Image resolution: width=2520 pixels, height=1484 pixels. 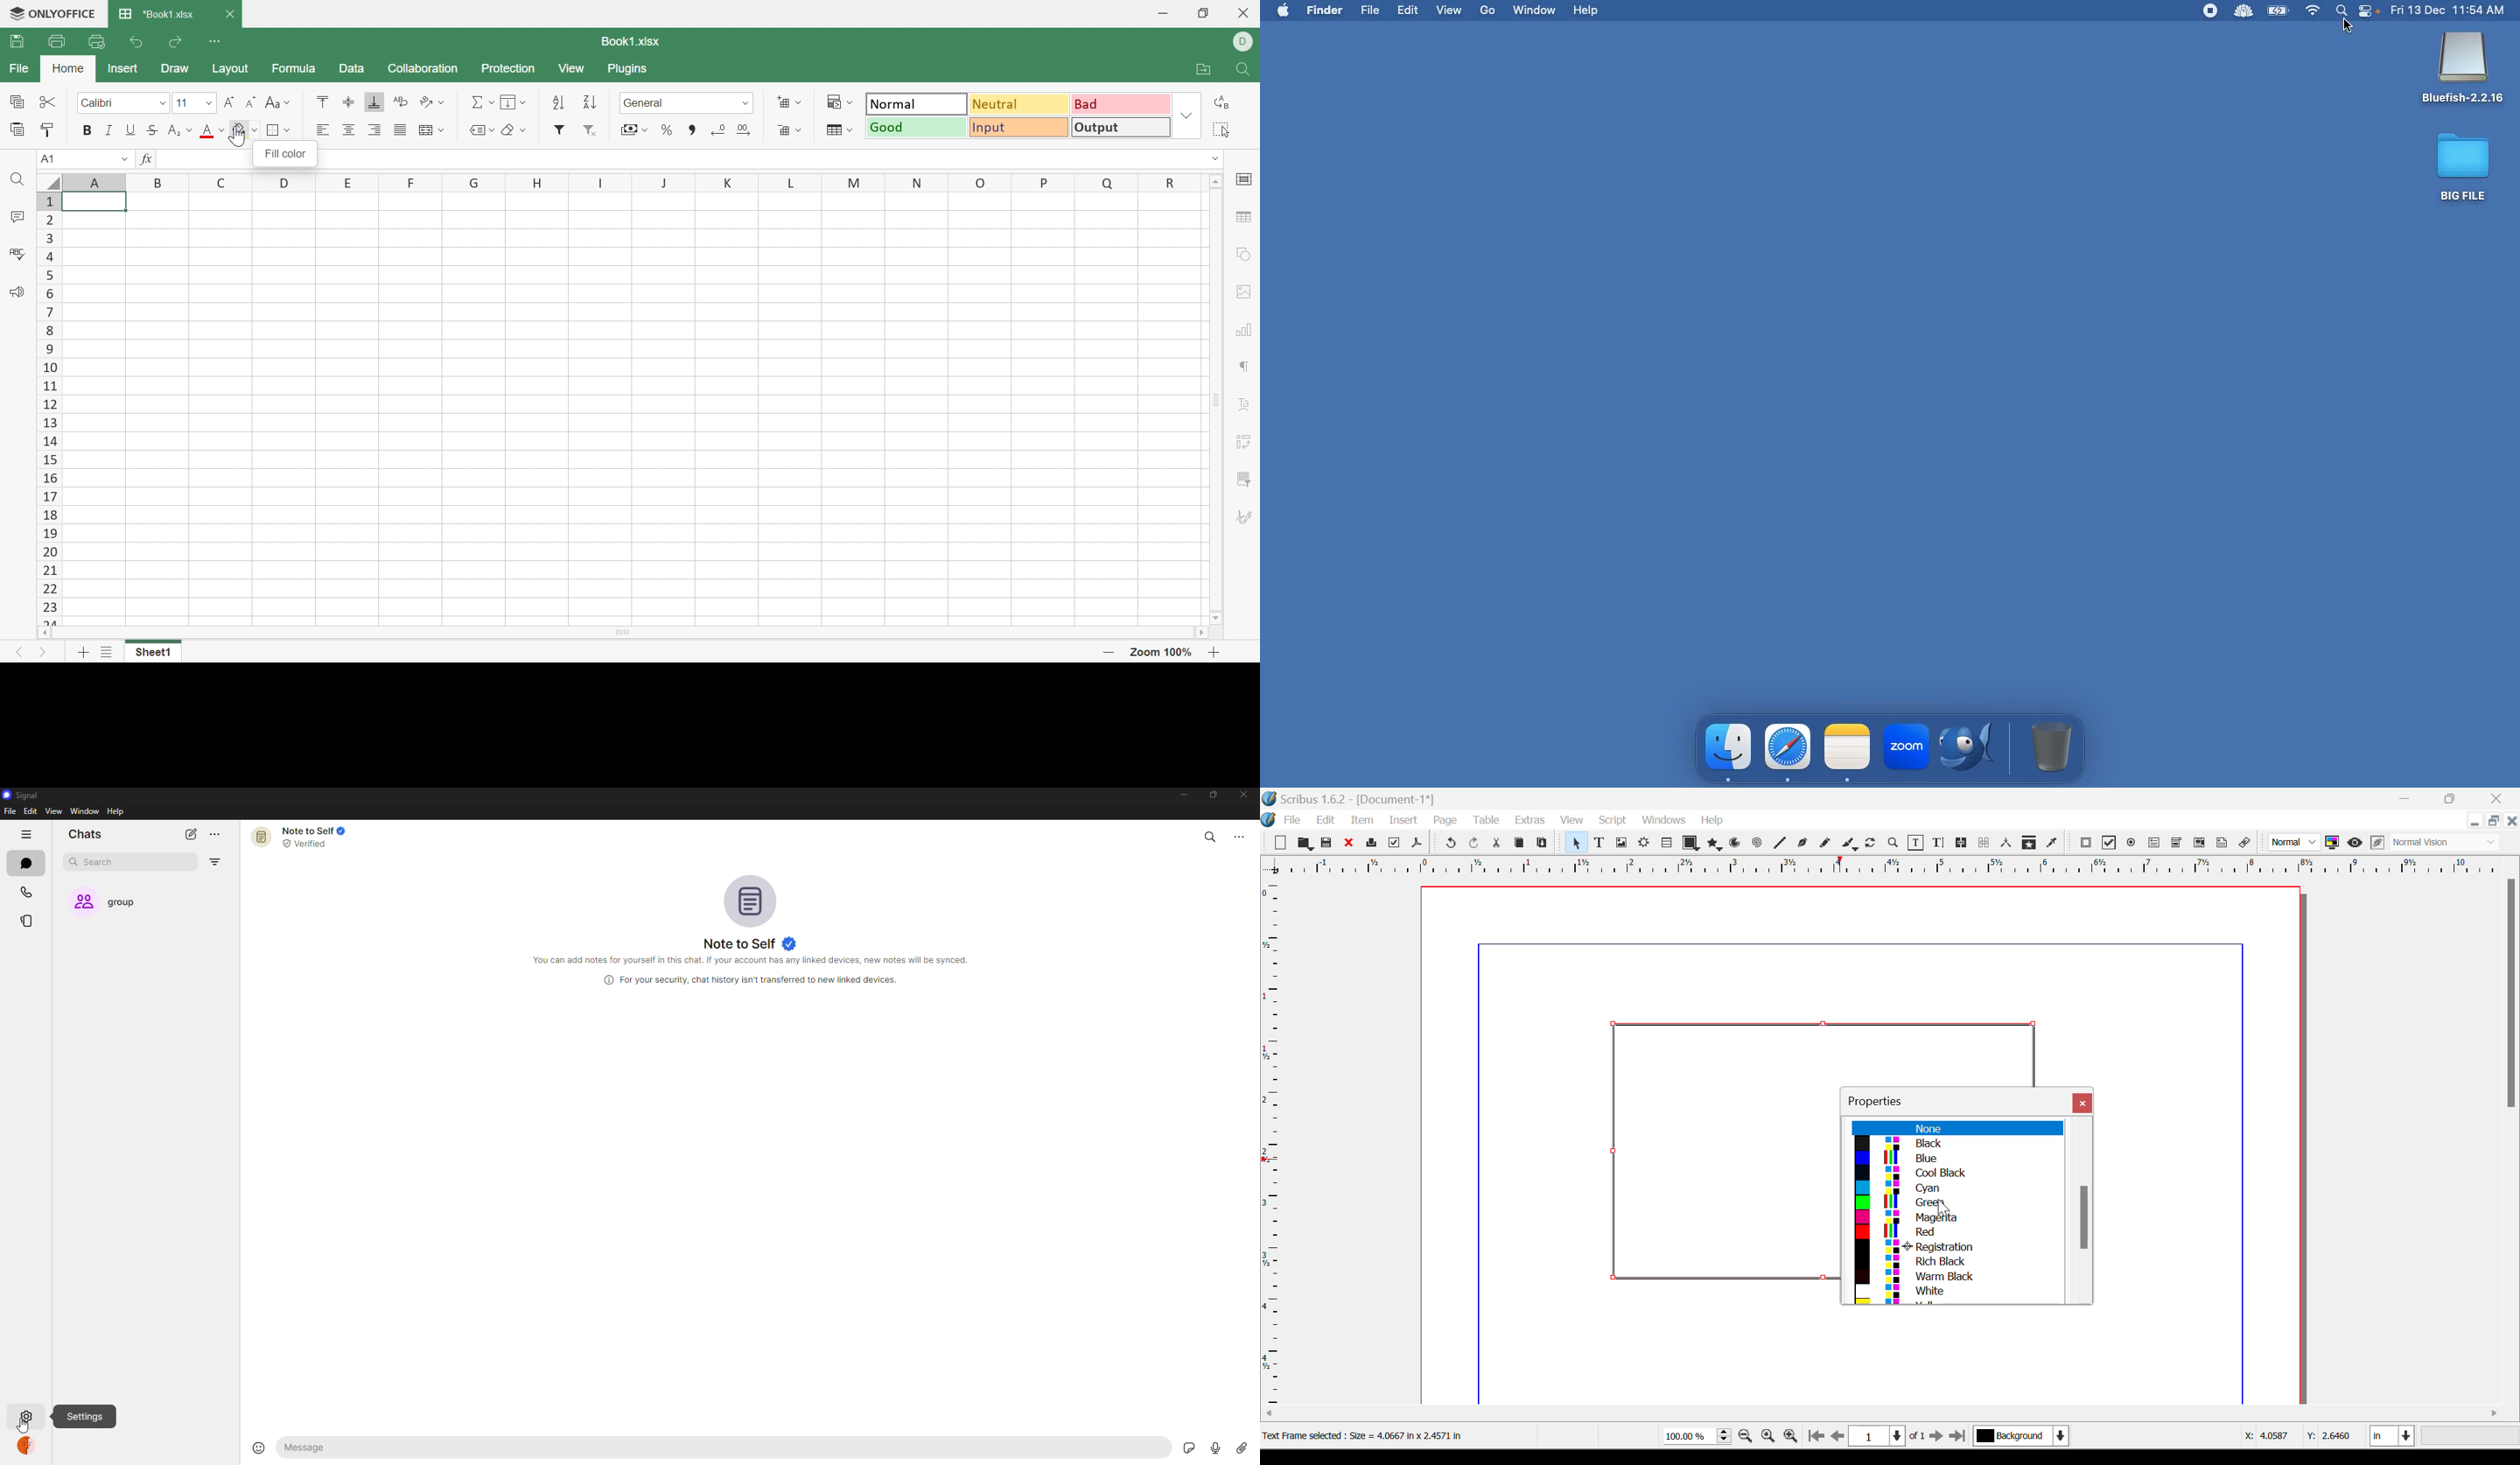 I want to click on Align Bottom, so click(x=374, y=102).